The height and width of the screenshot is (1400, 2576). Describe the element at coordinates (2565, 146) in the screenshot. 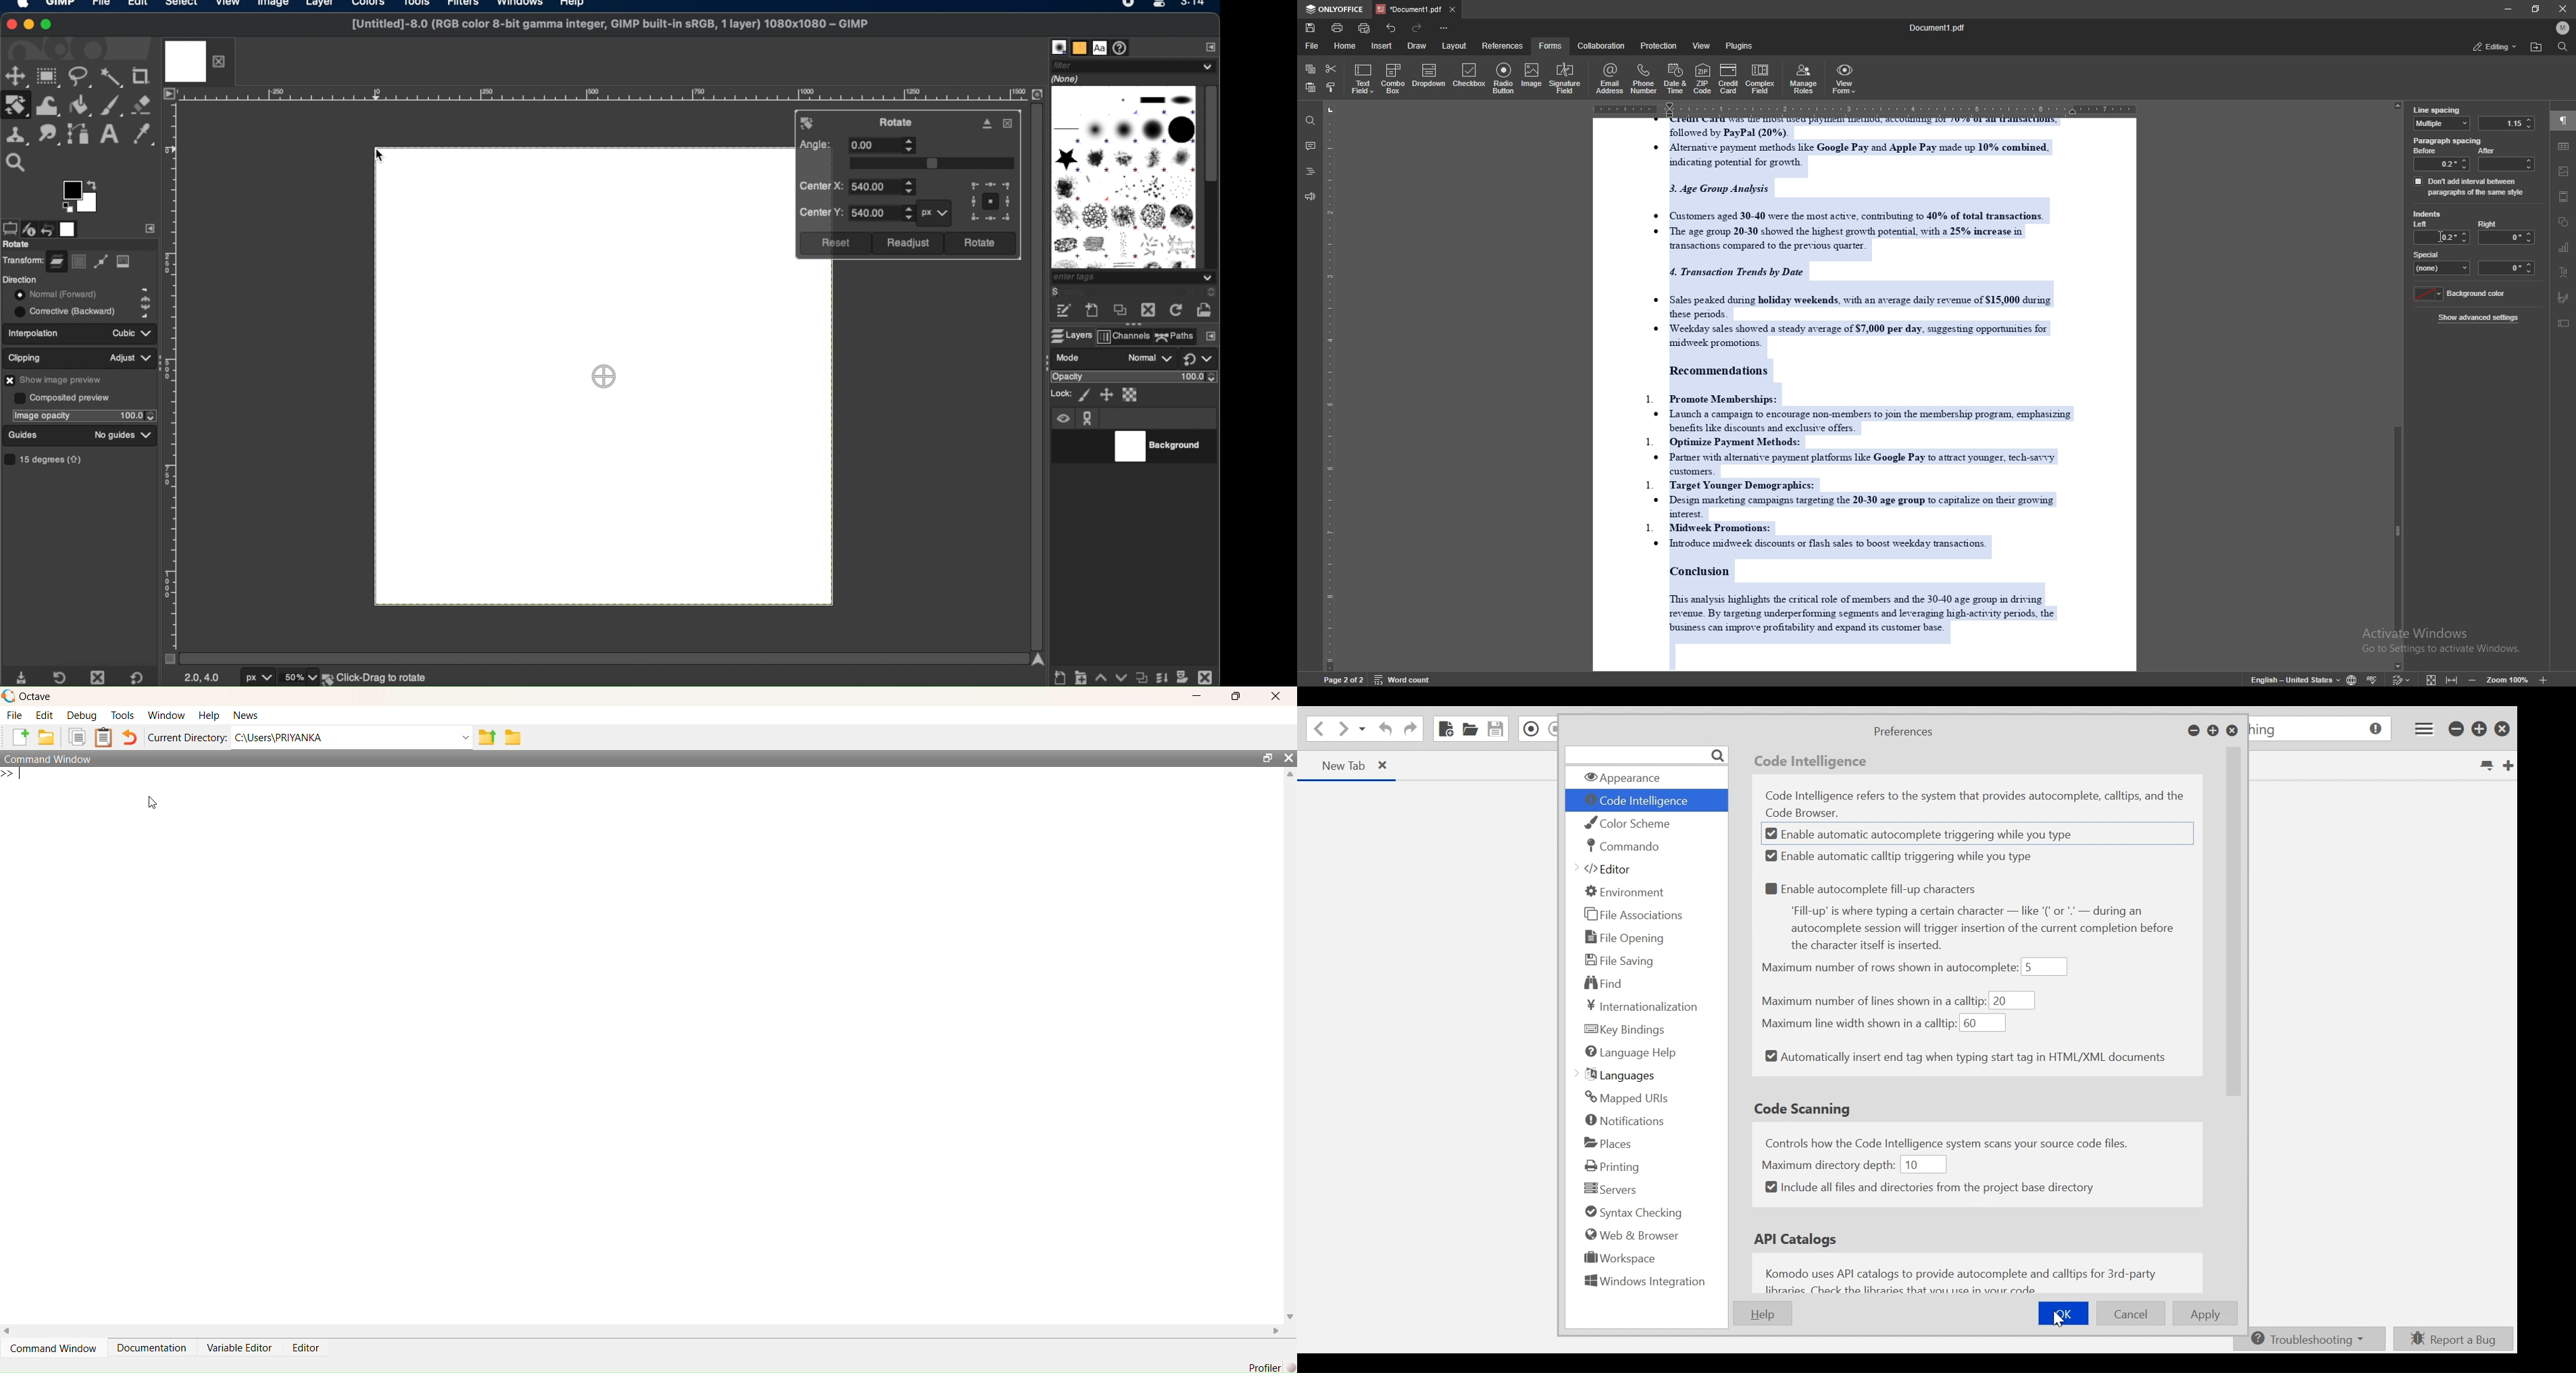

I see `table` at that location.